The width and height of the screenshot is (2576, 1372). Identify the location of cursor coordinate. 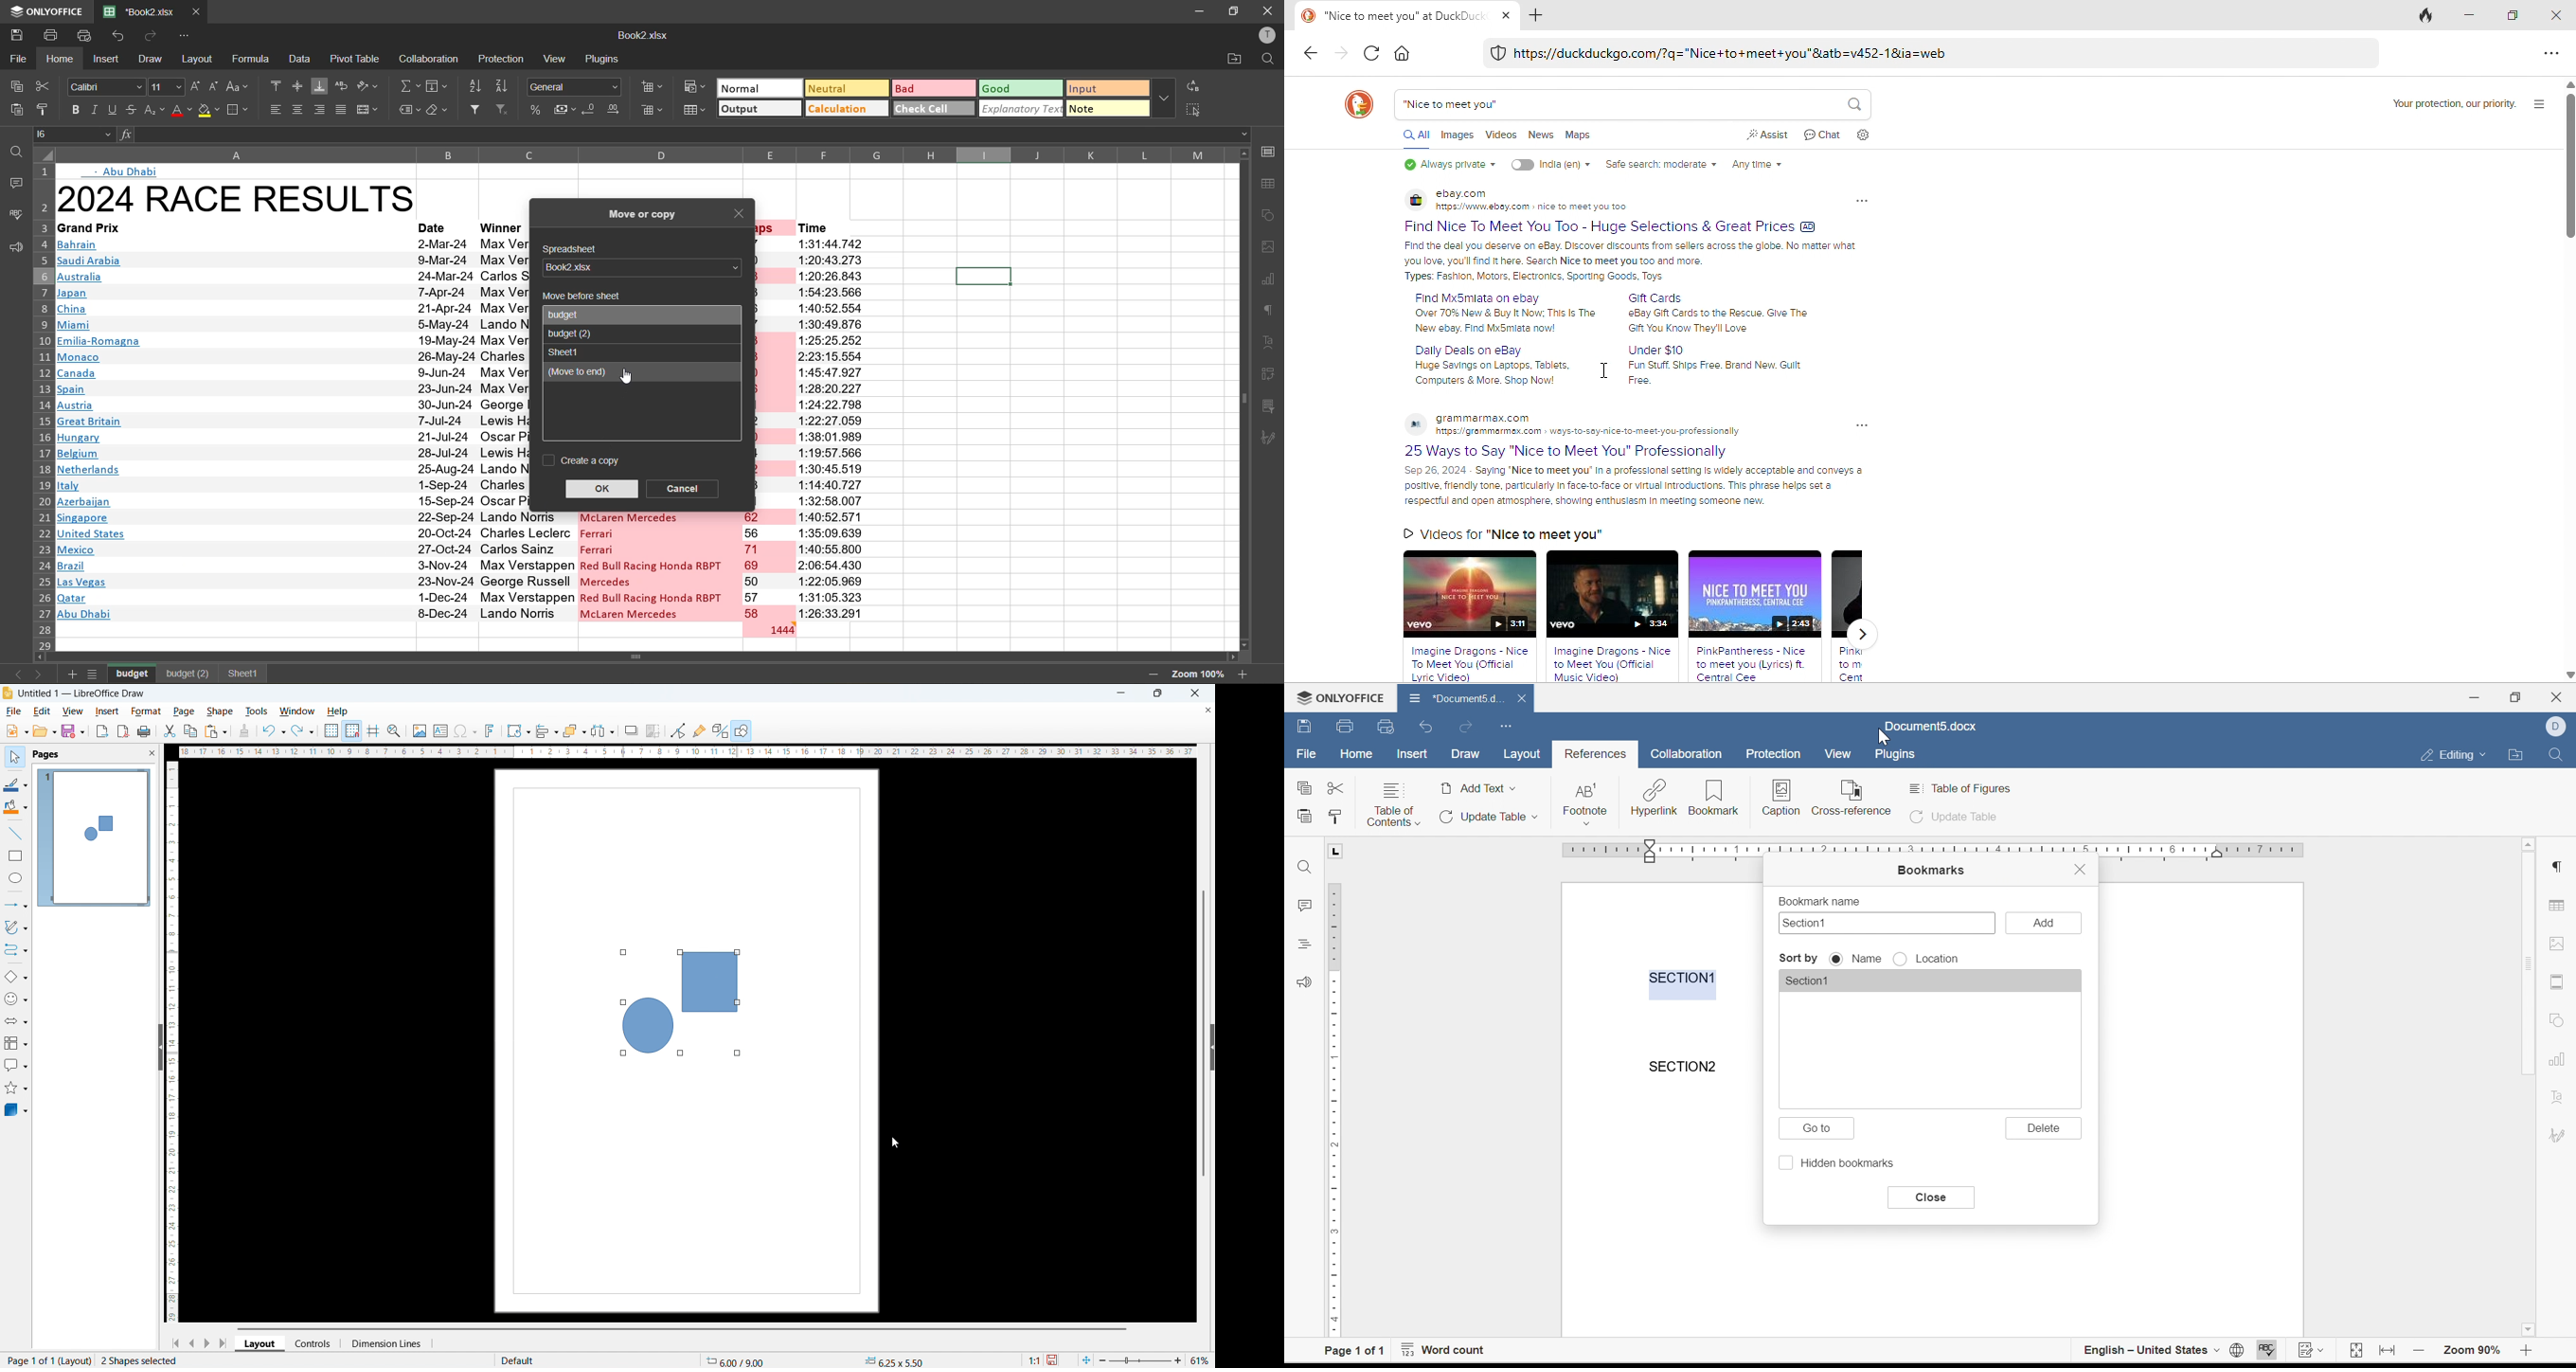
(738, 1360).